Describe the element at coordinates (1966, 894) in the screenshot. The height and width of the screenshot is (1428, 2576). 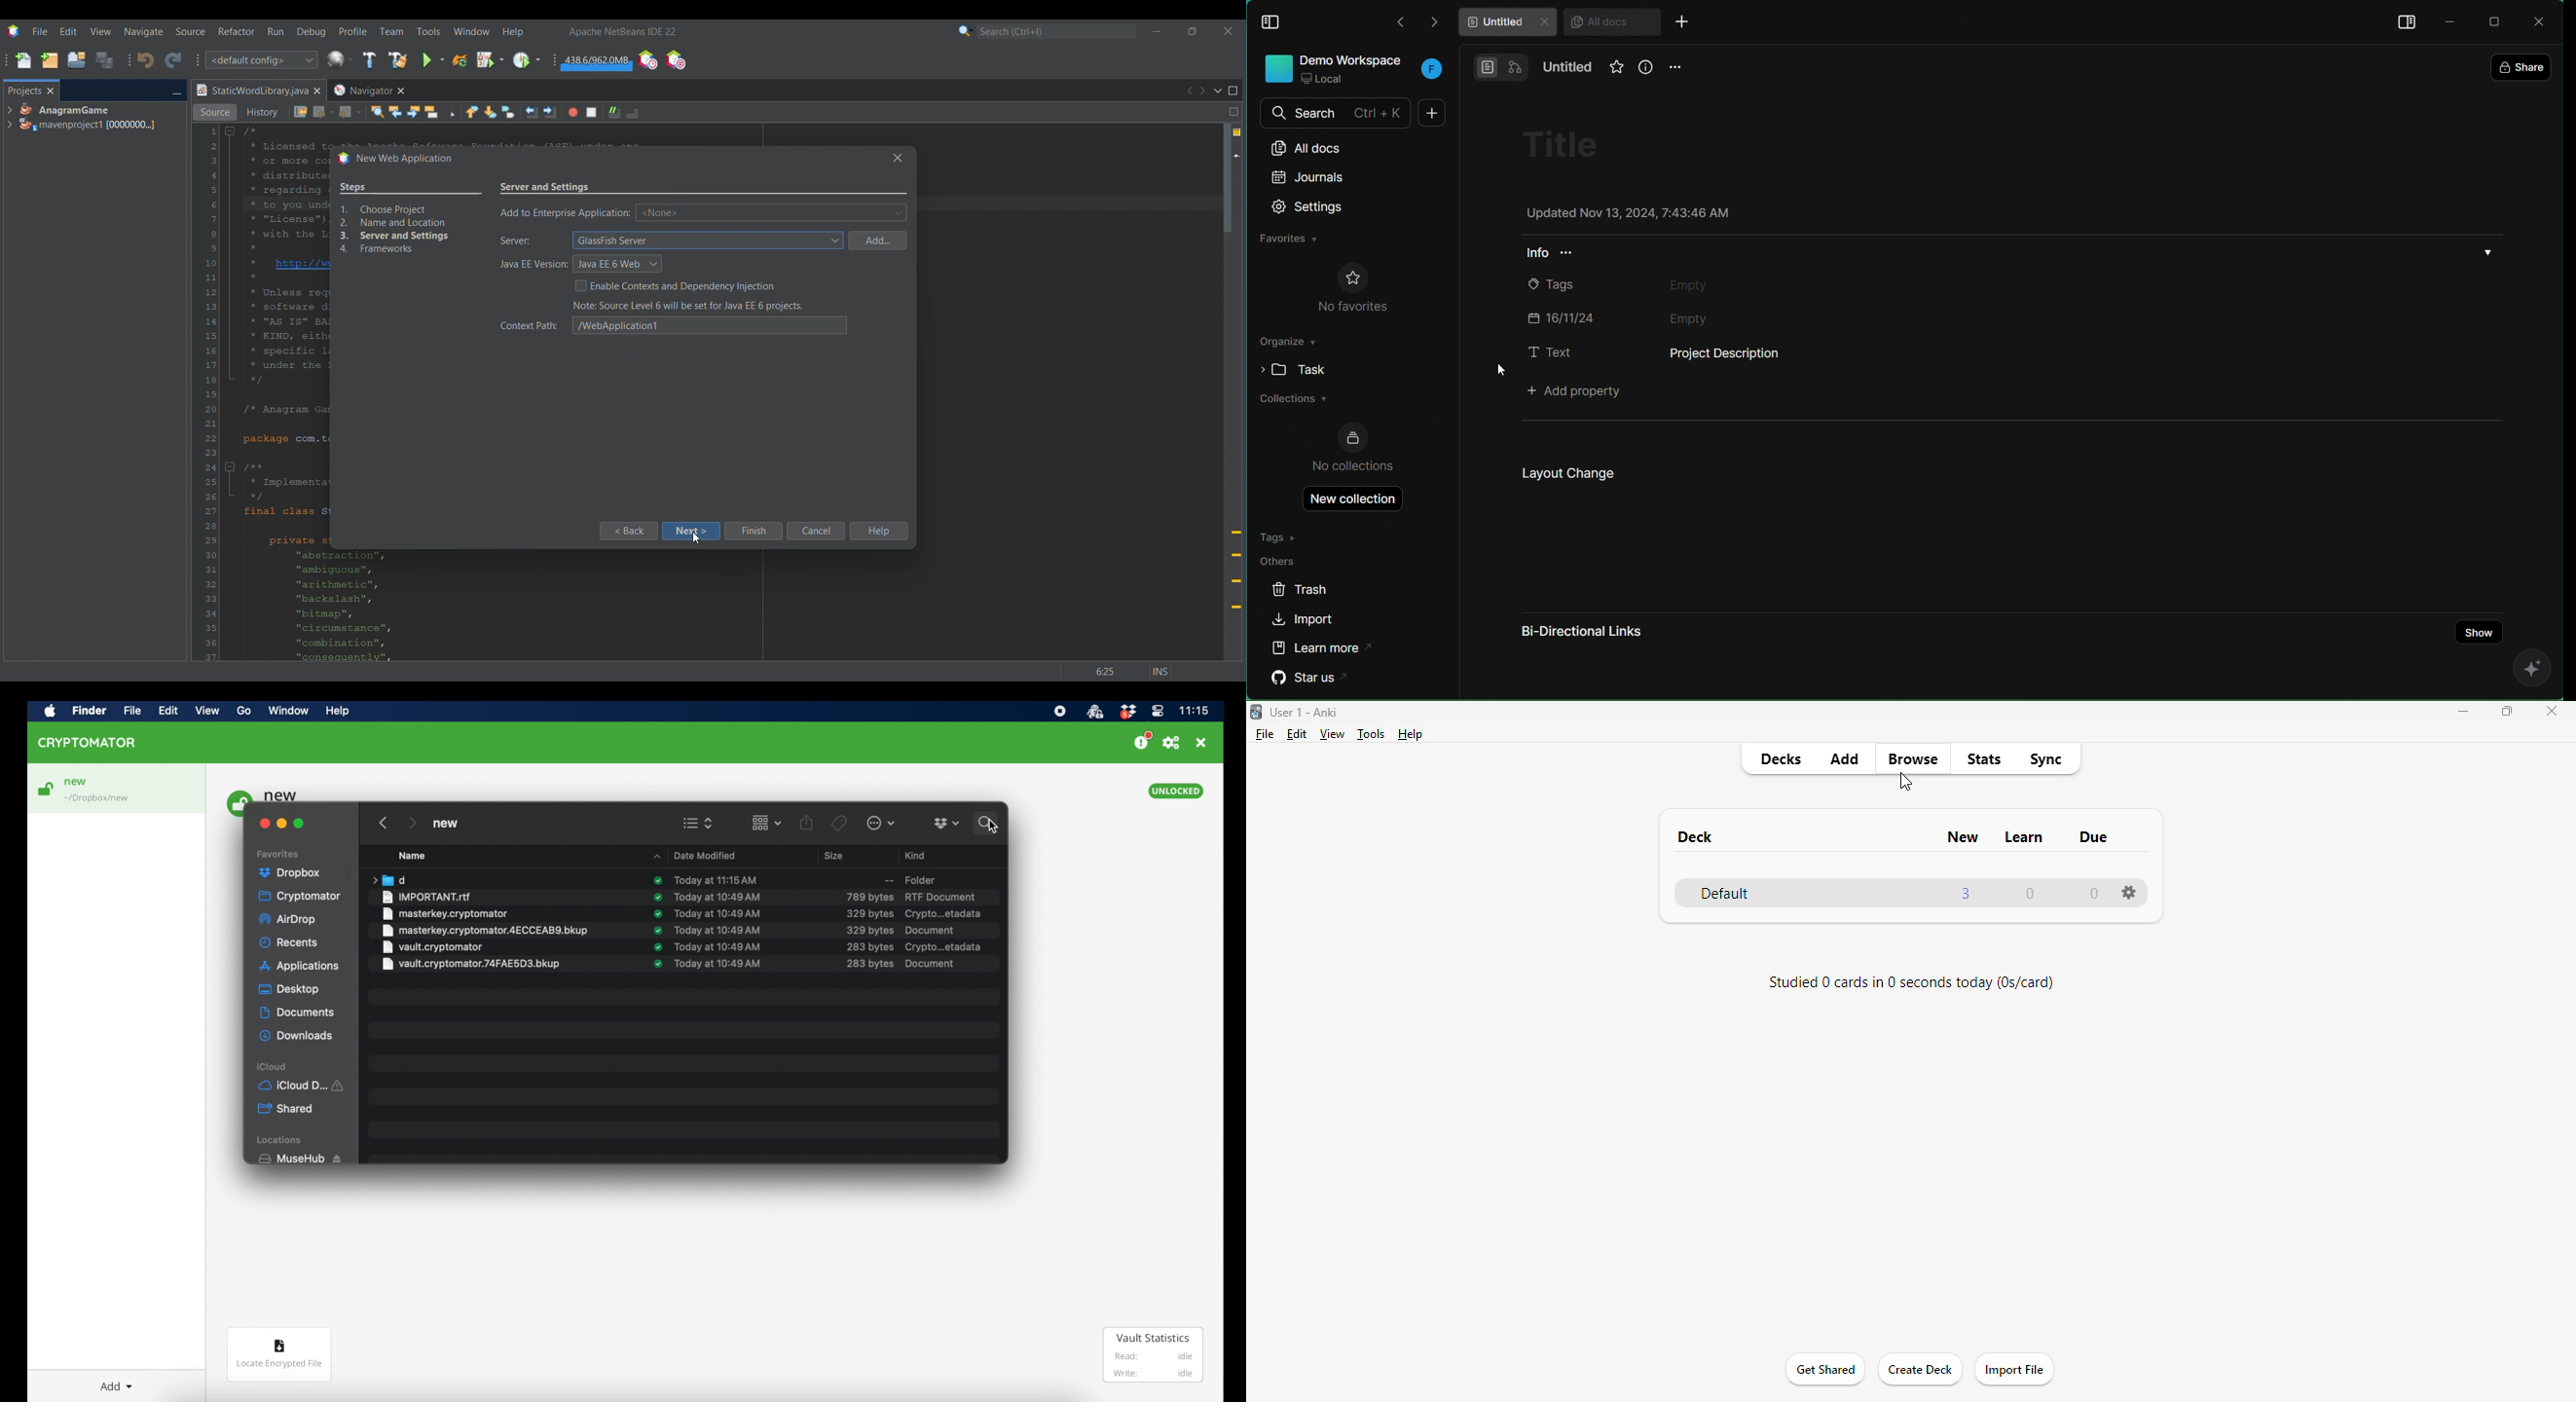
I see `3` at that location.